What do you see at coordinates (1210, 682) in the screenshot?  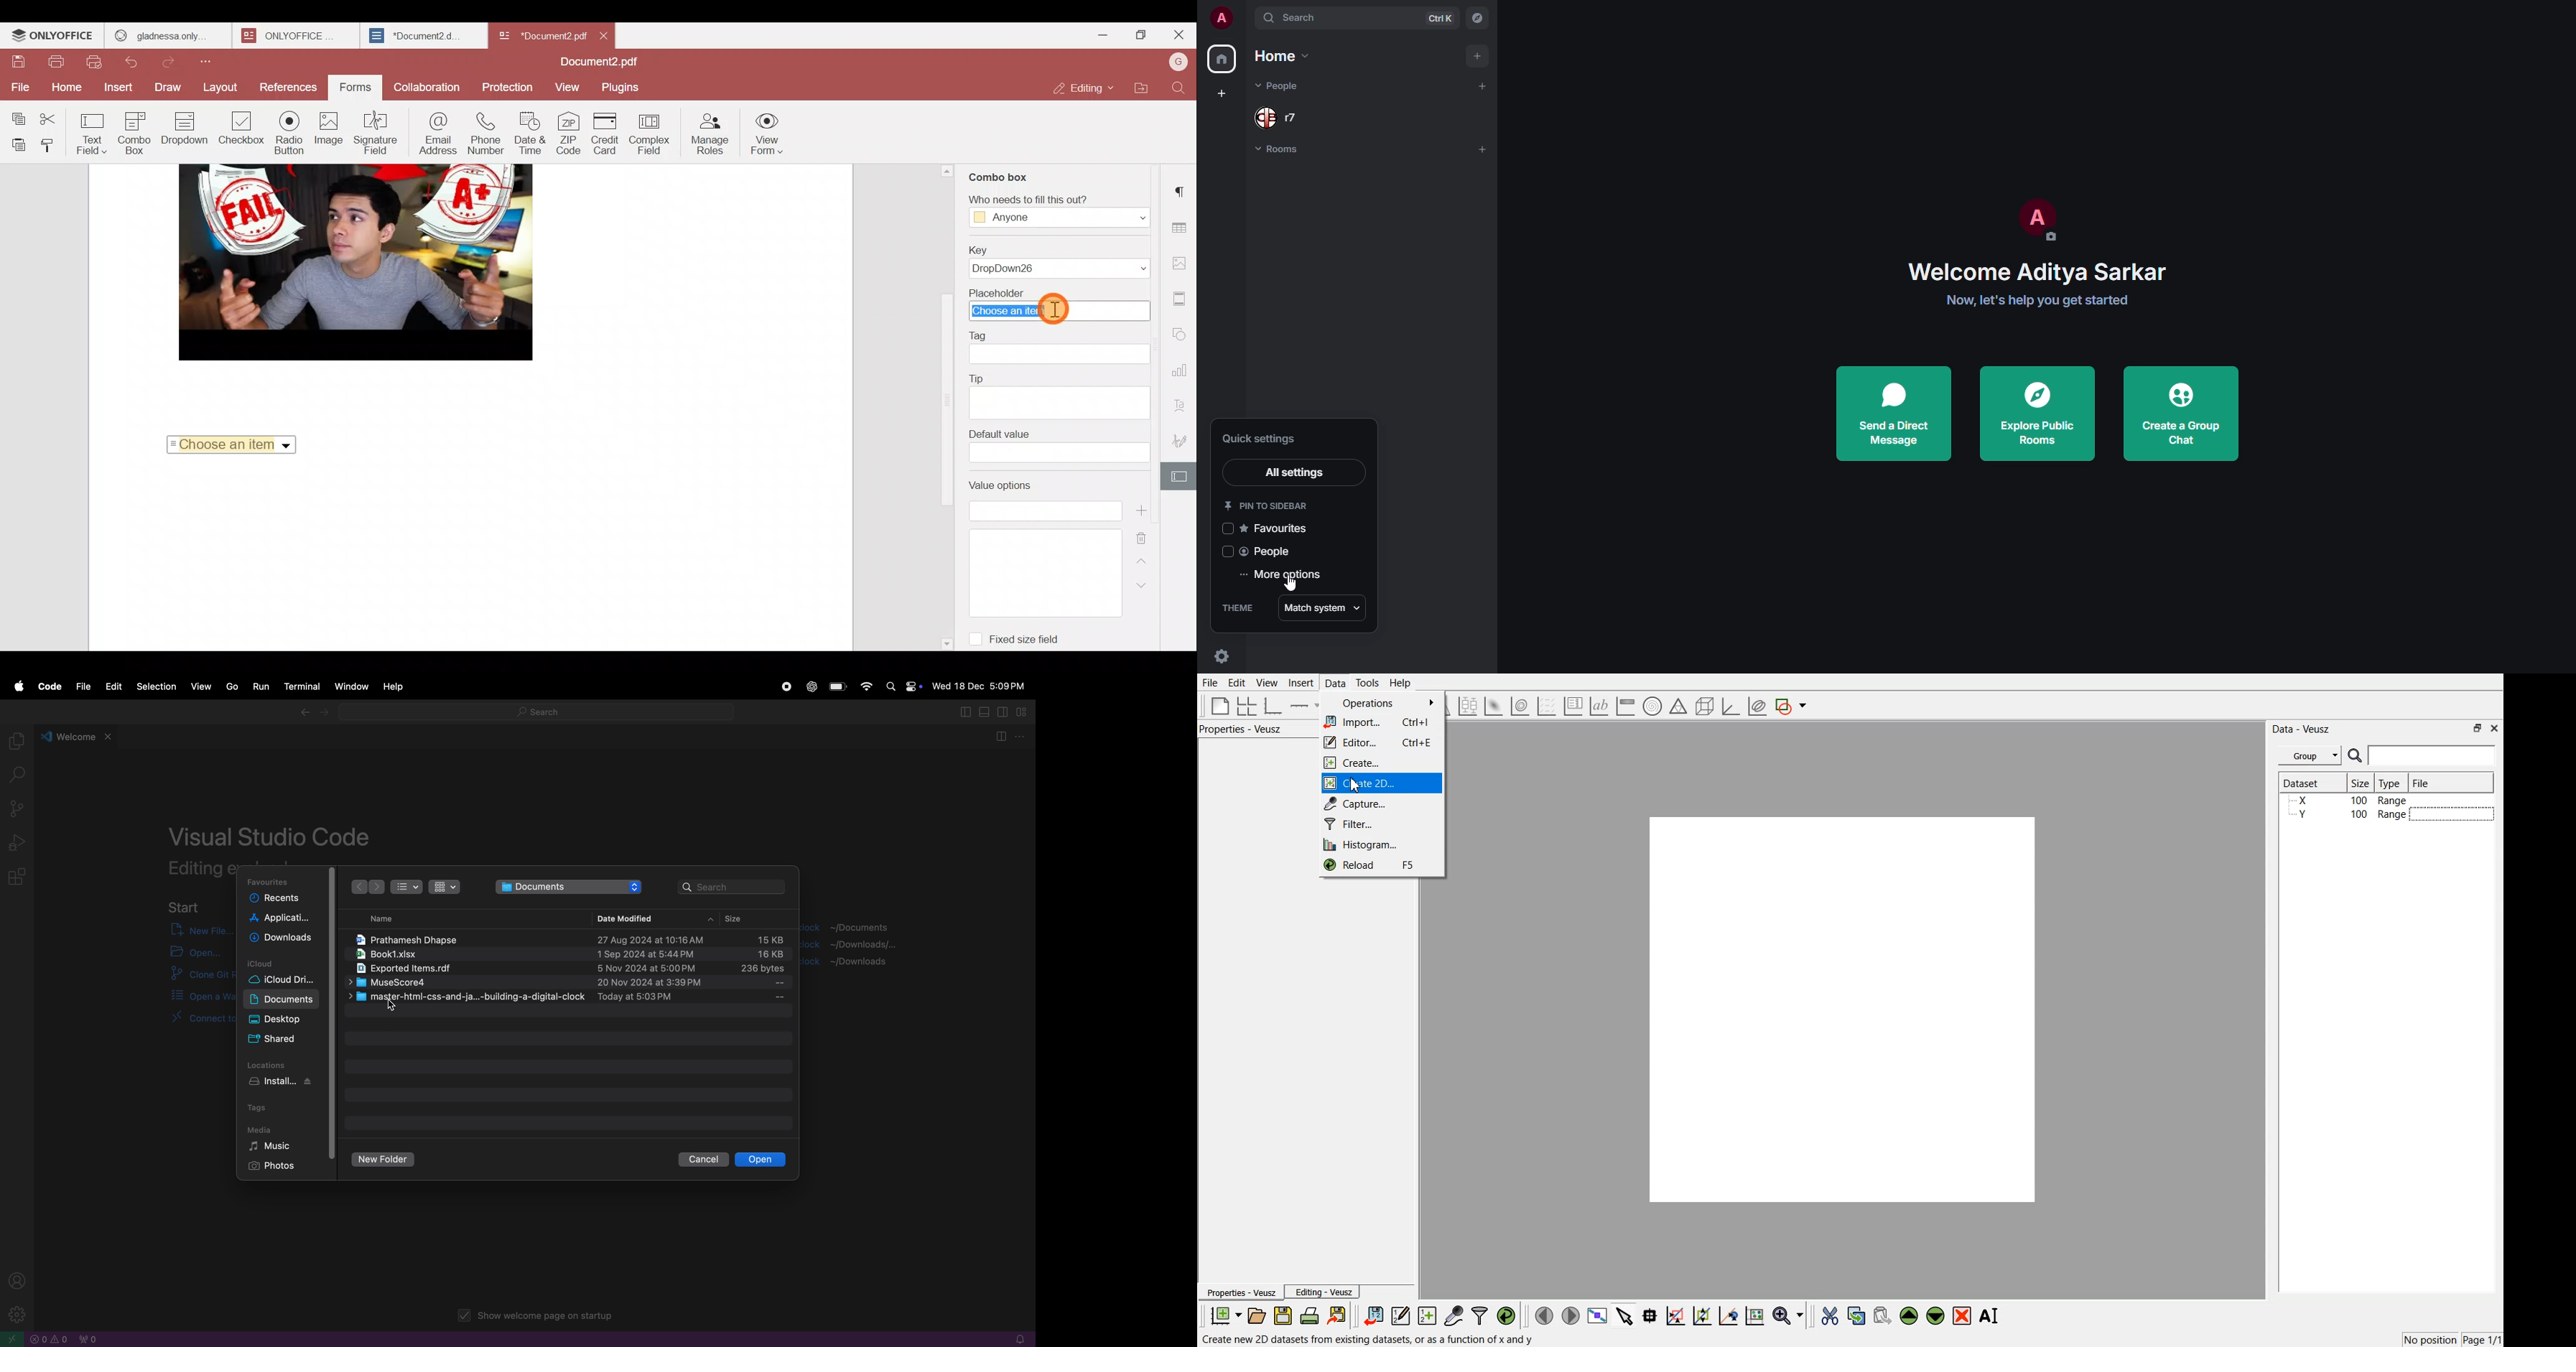 I see `File` at bounding box center [1210, 682].